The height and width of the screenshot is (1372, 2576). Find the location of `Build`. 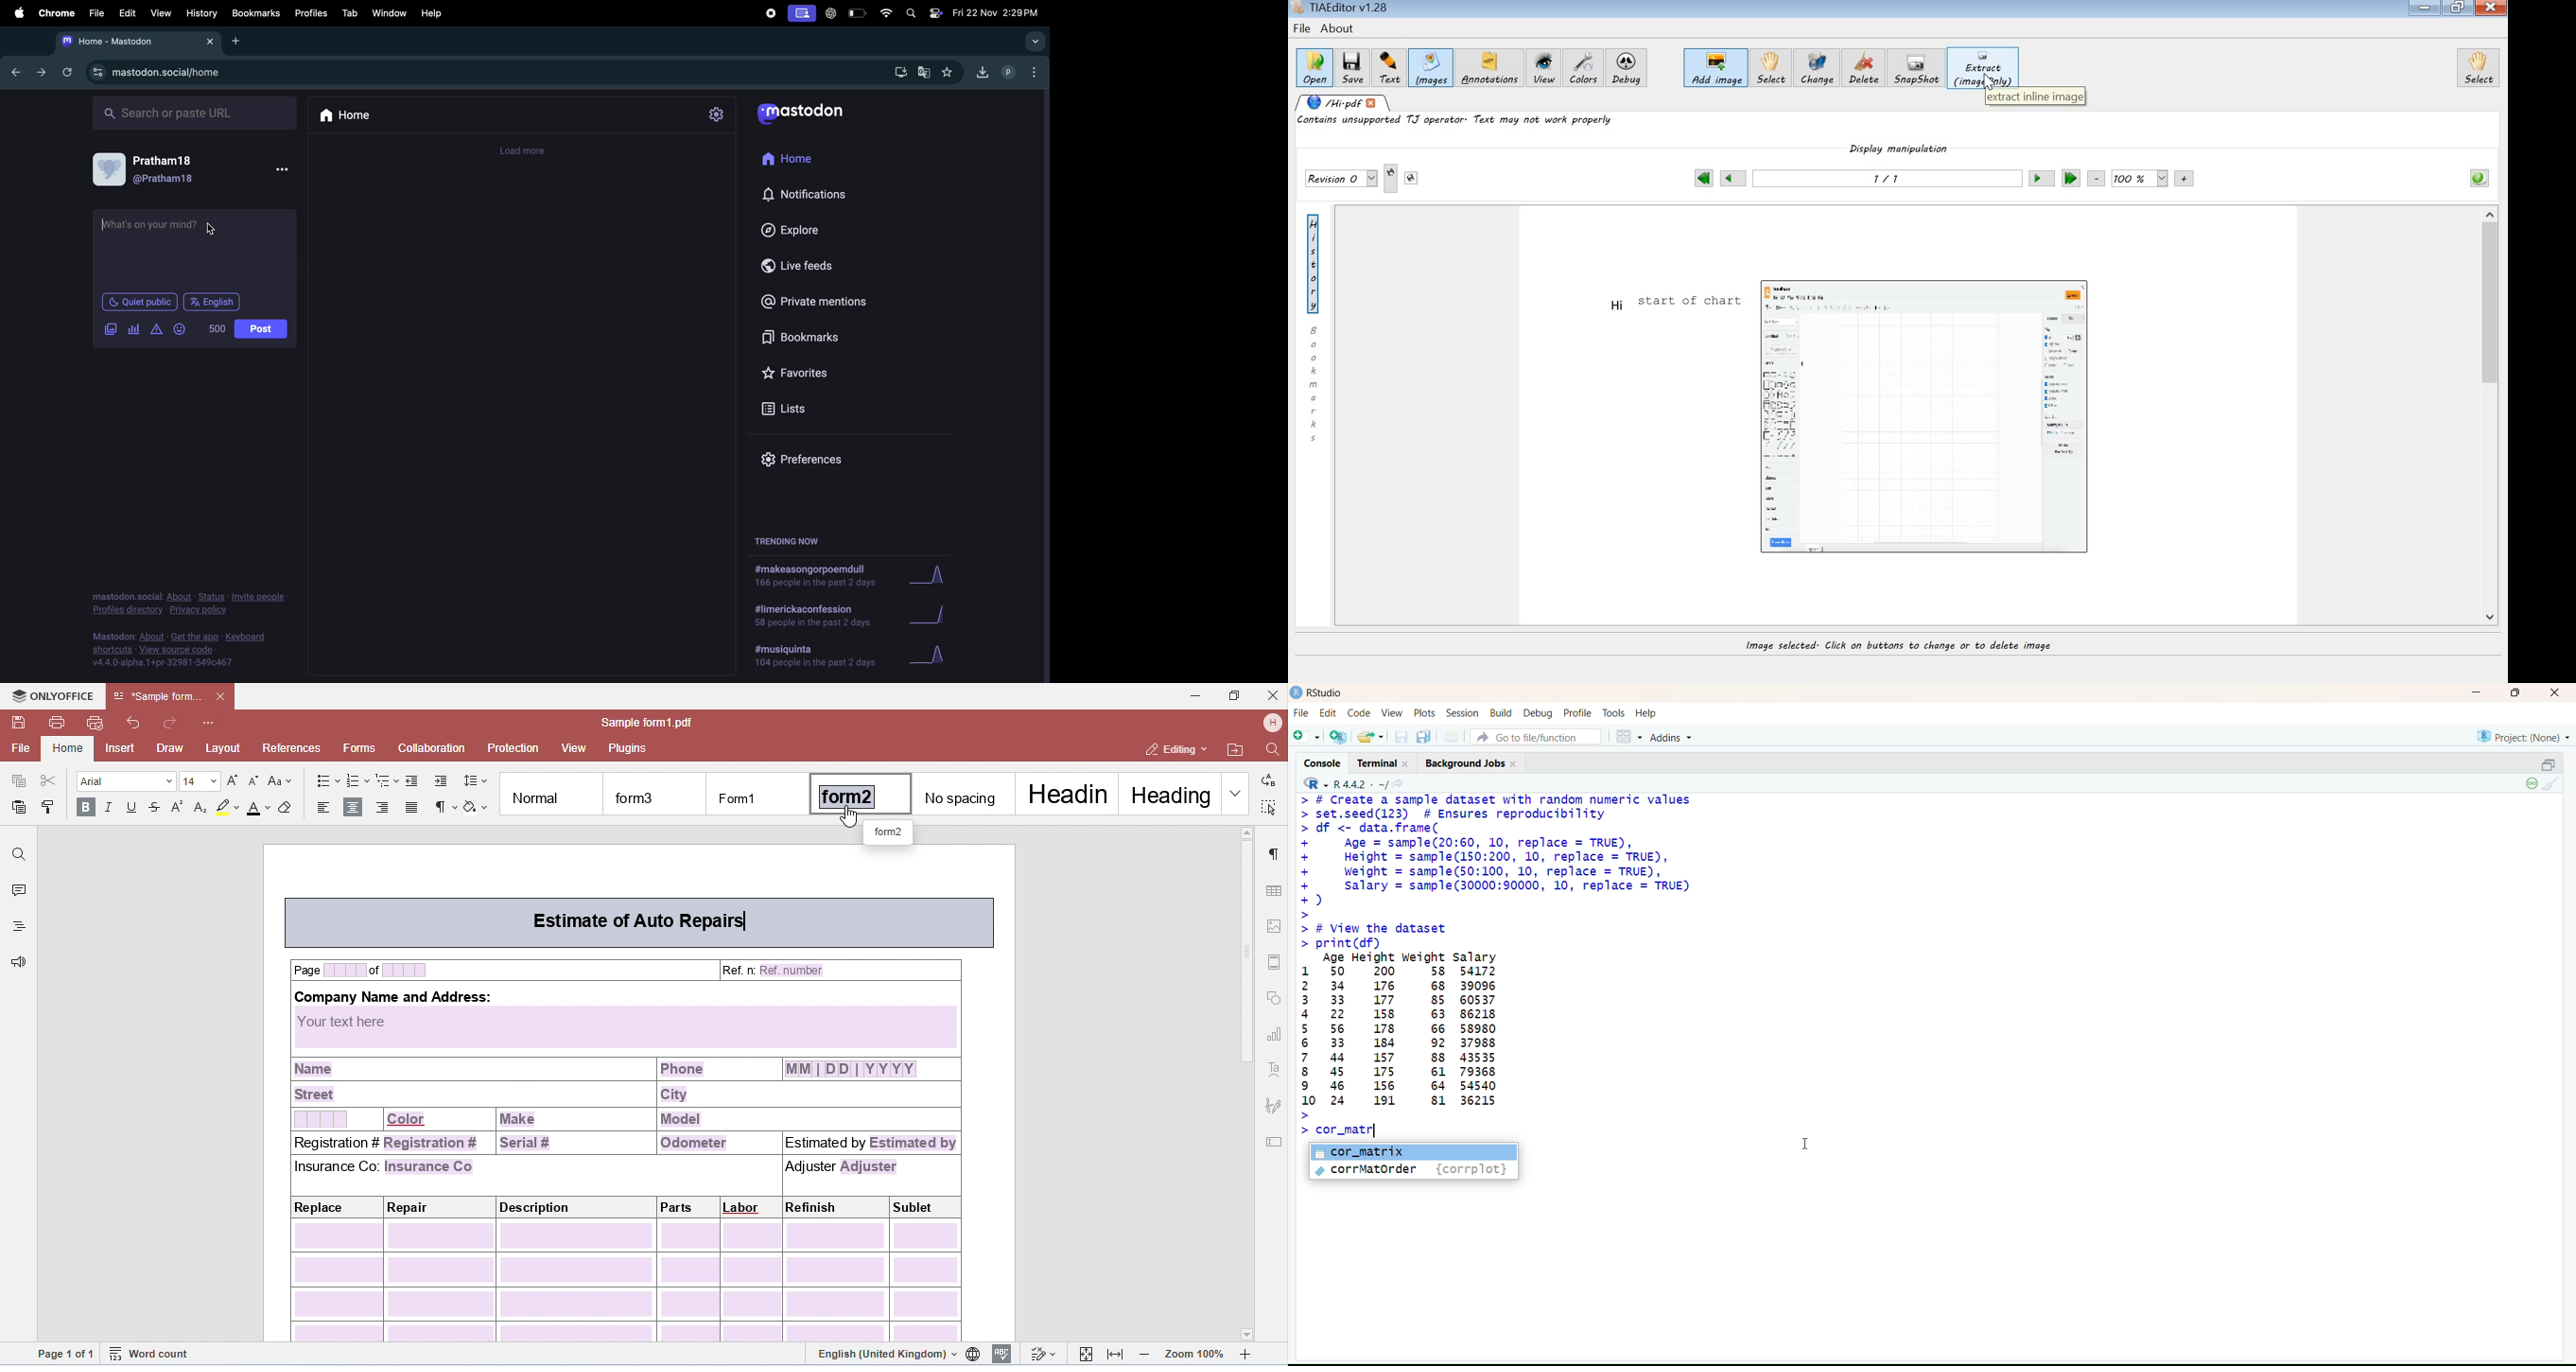

Build is located at coordinates (1501, 712).